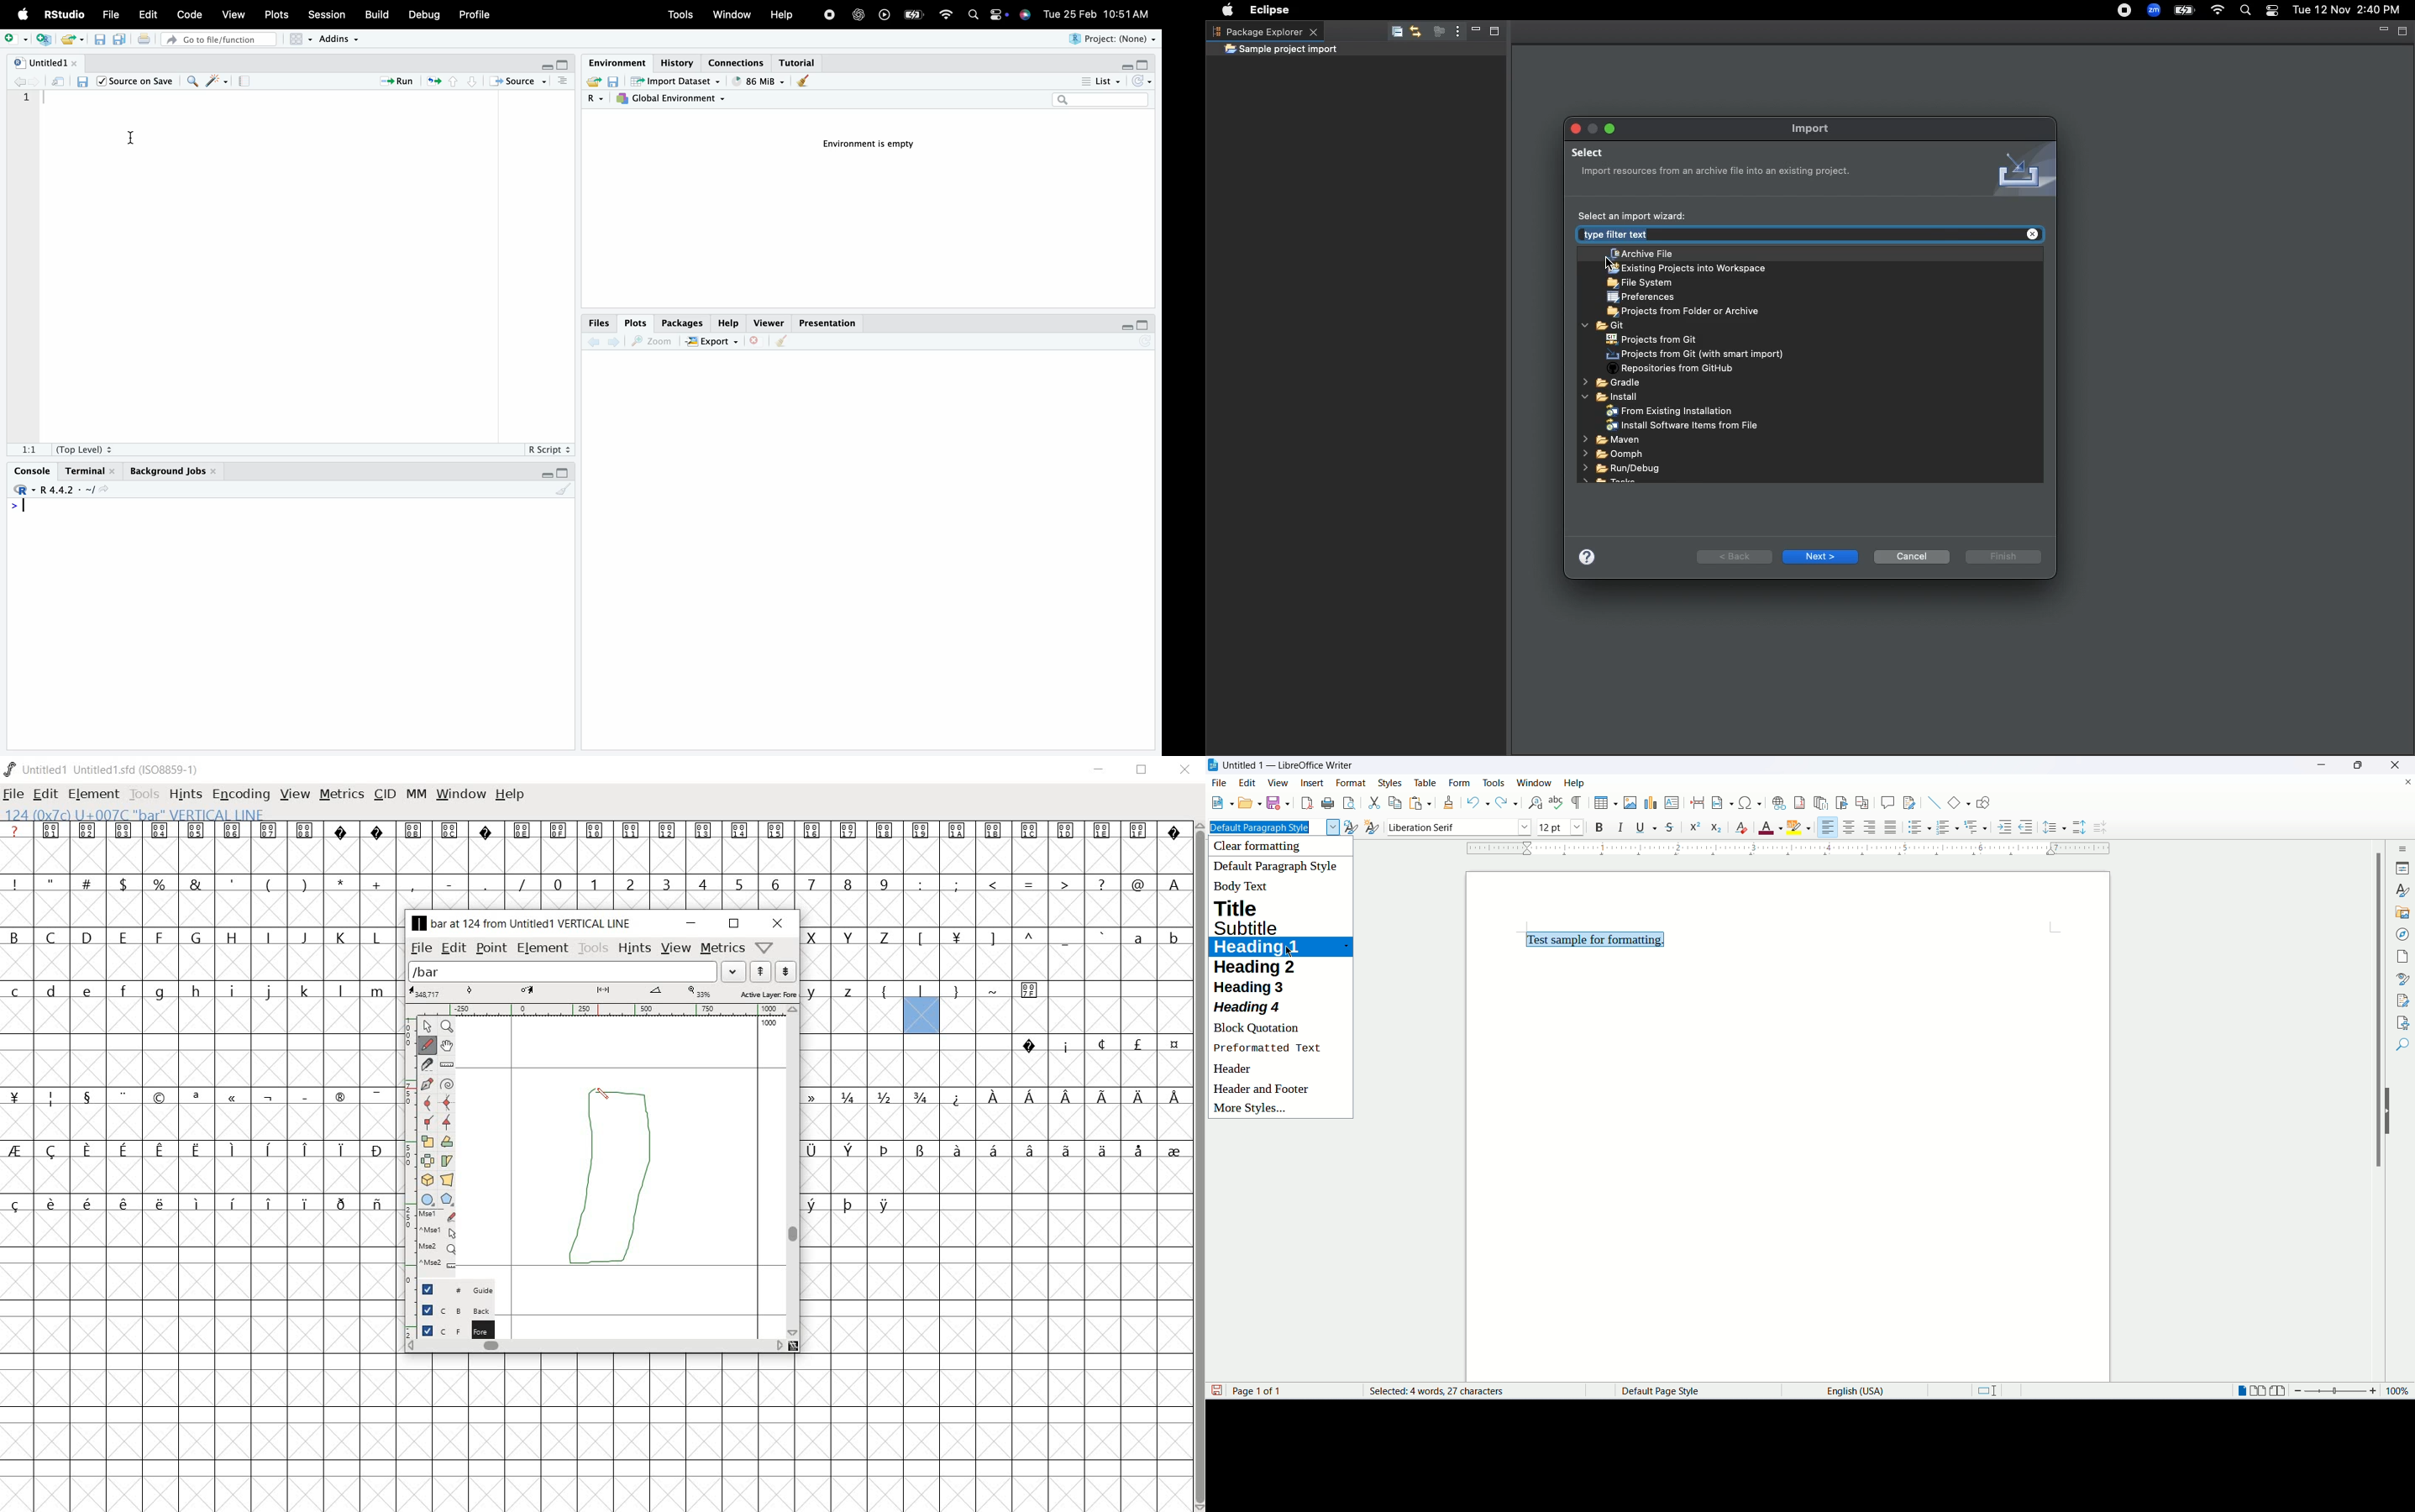 This screenshot has height=1512, width=2436. What do you see at coordinates (615, 61) in the screenshot?
I see `Environment` at bounding box center [615, 61].